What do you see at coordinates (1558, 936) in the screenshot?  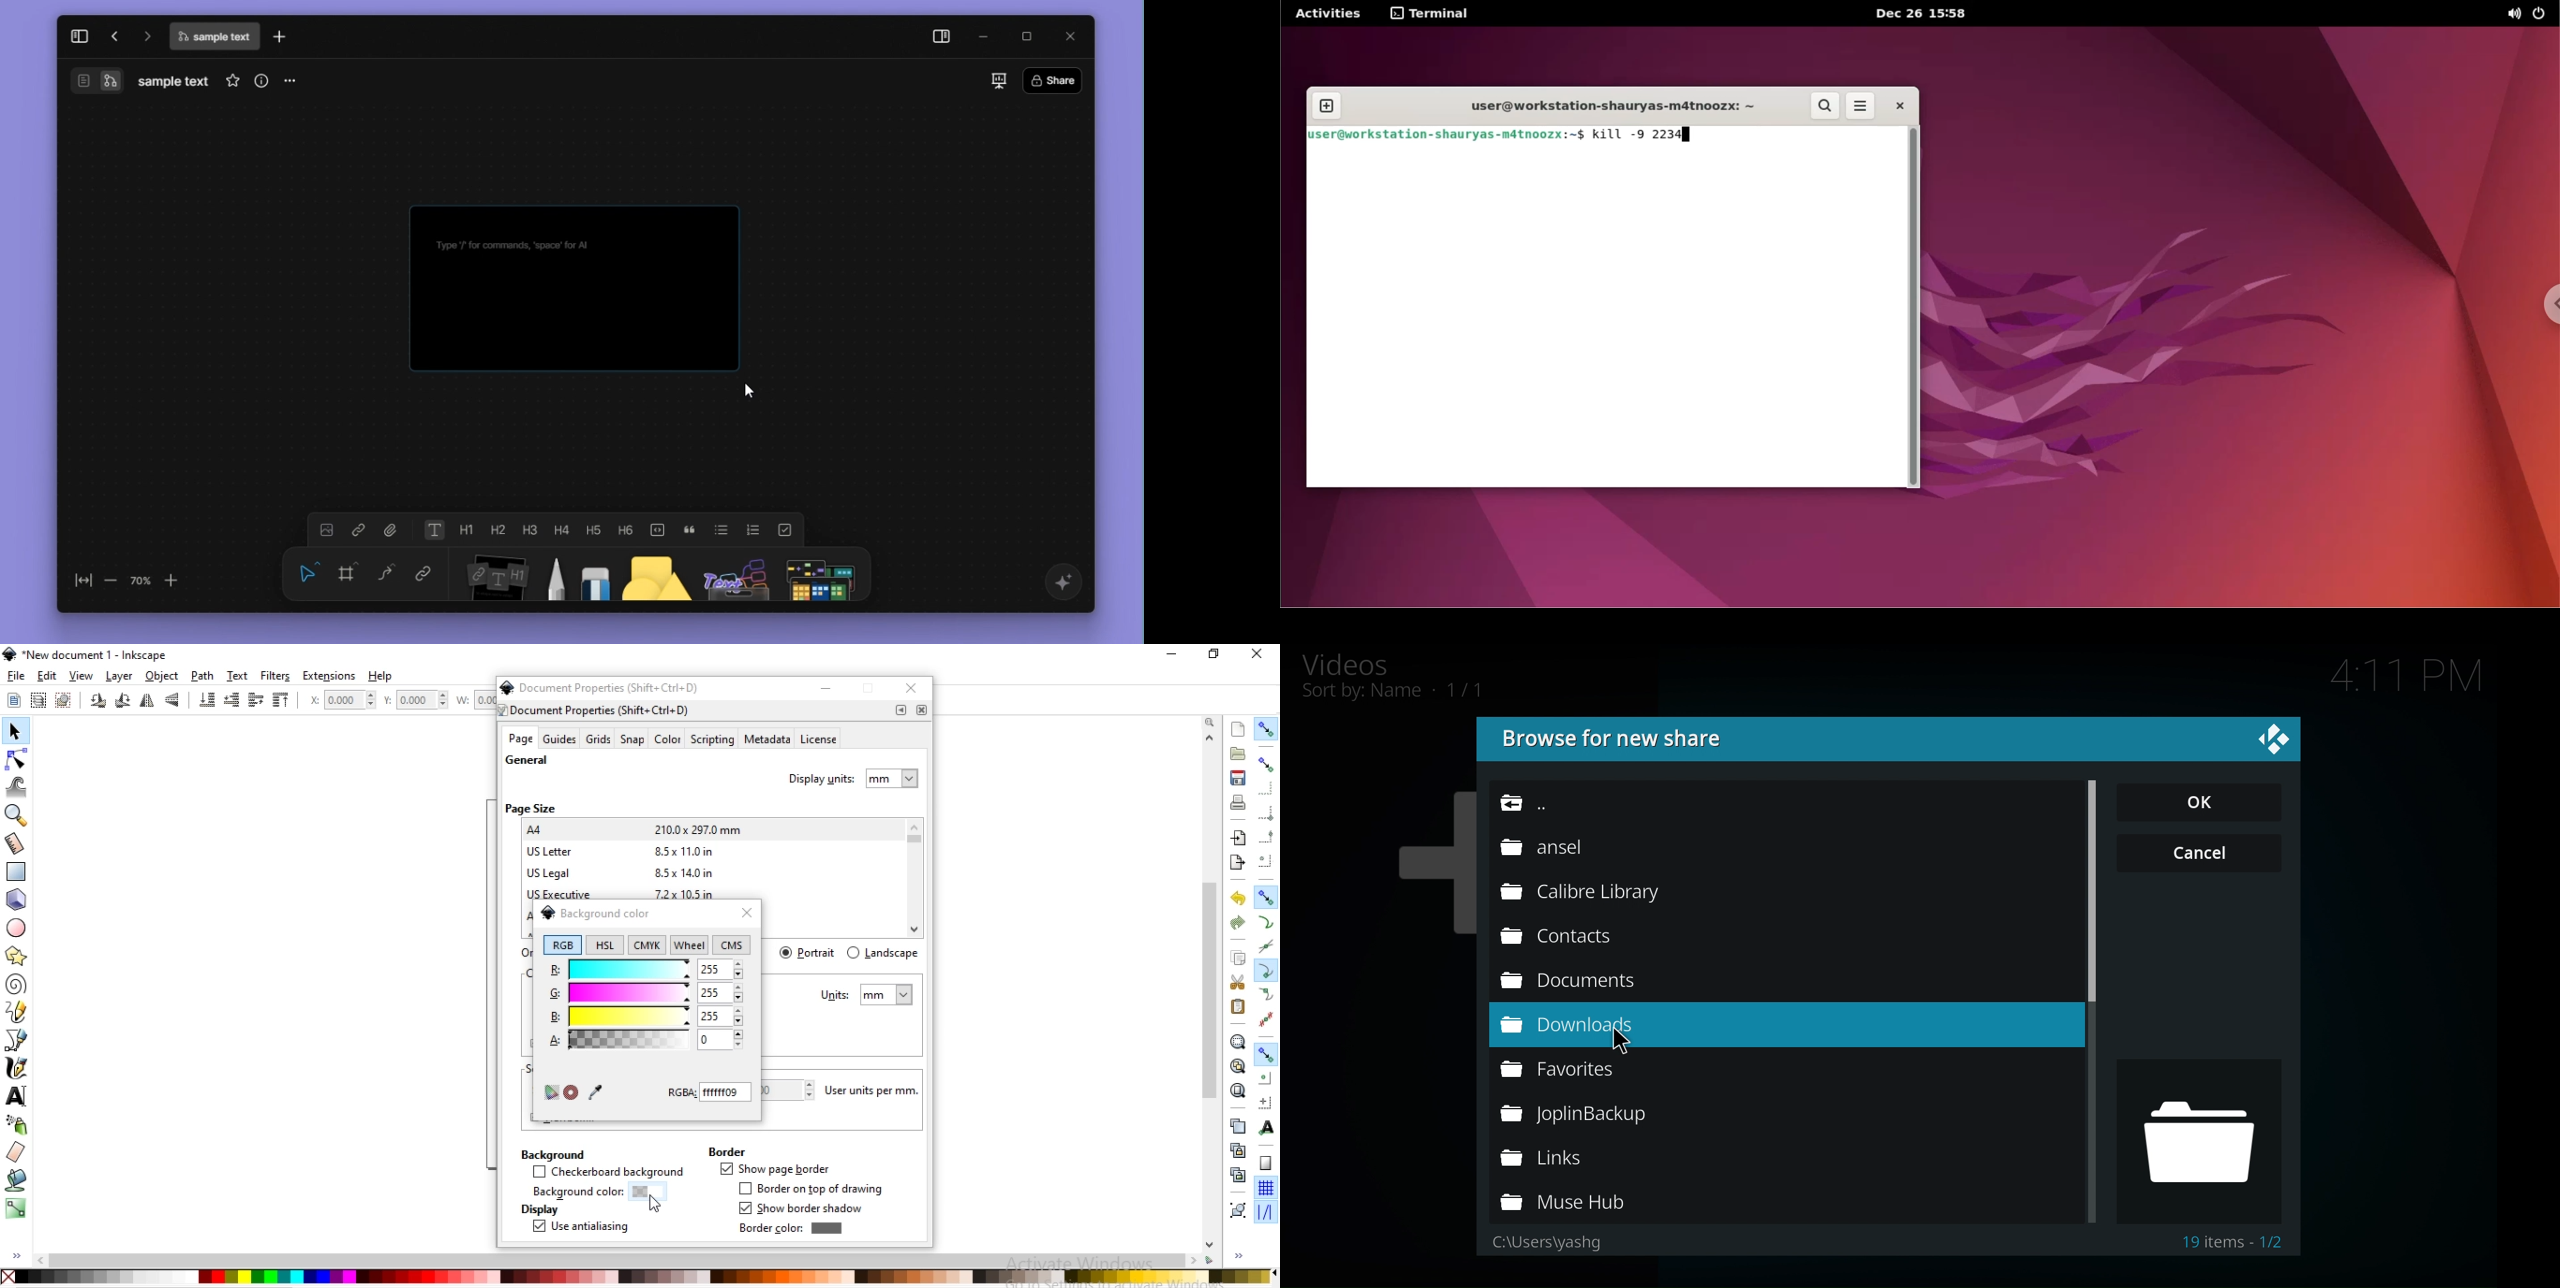 I see `Contacts` at bounding box center [1558, 936].